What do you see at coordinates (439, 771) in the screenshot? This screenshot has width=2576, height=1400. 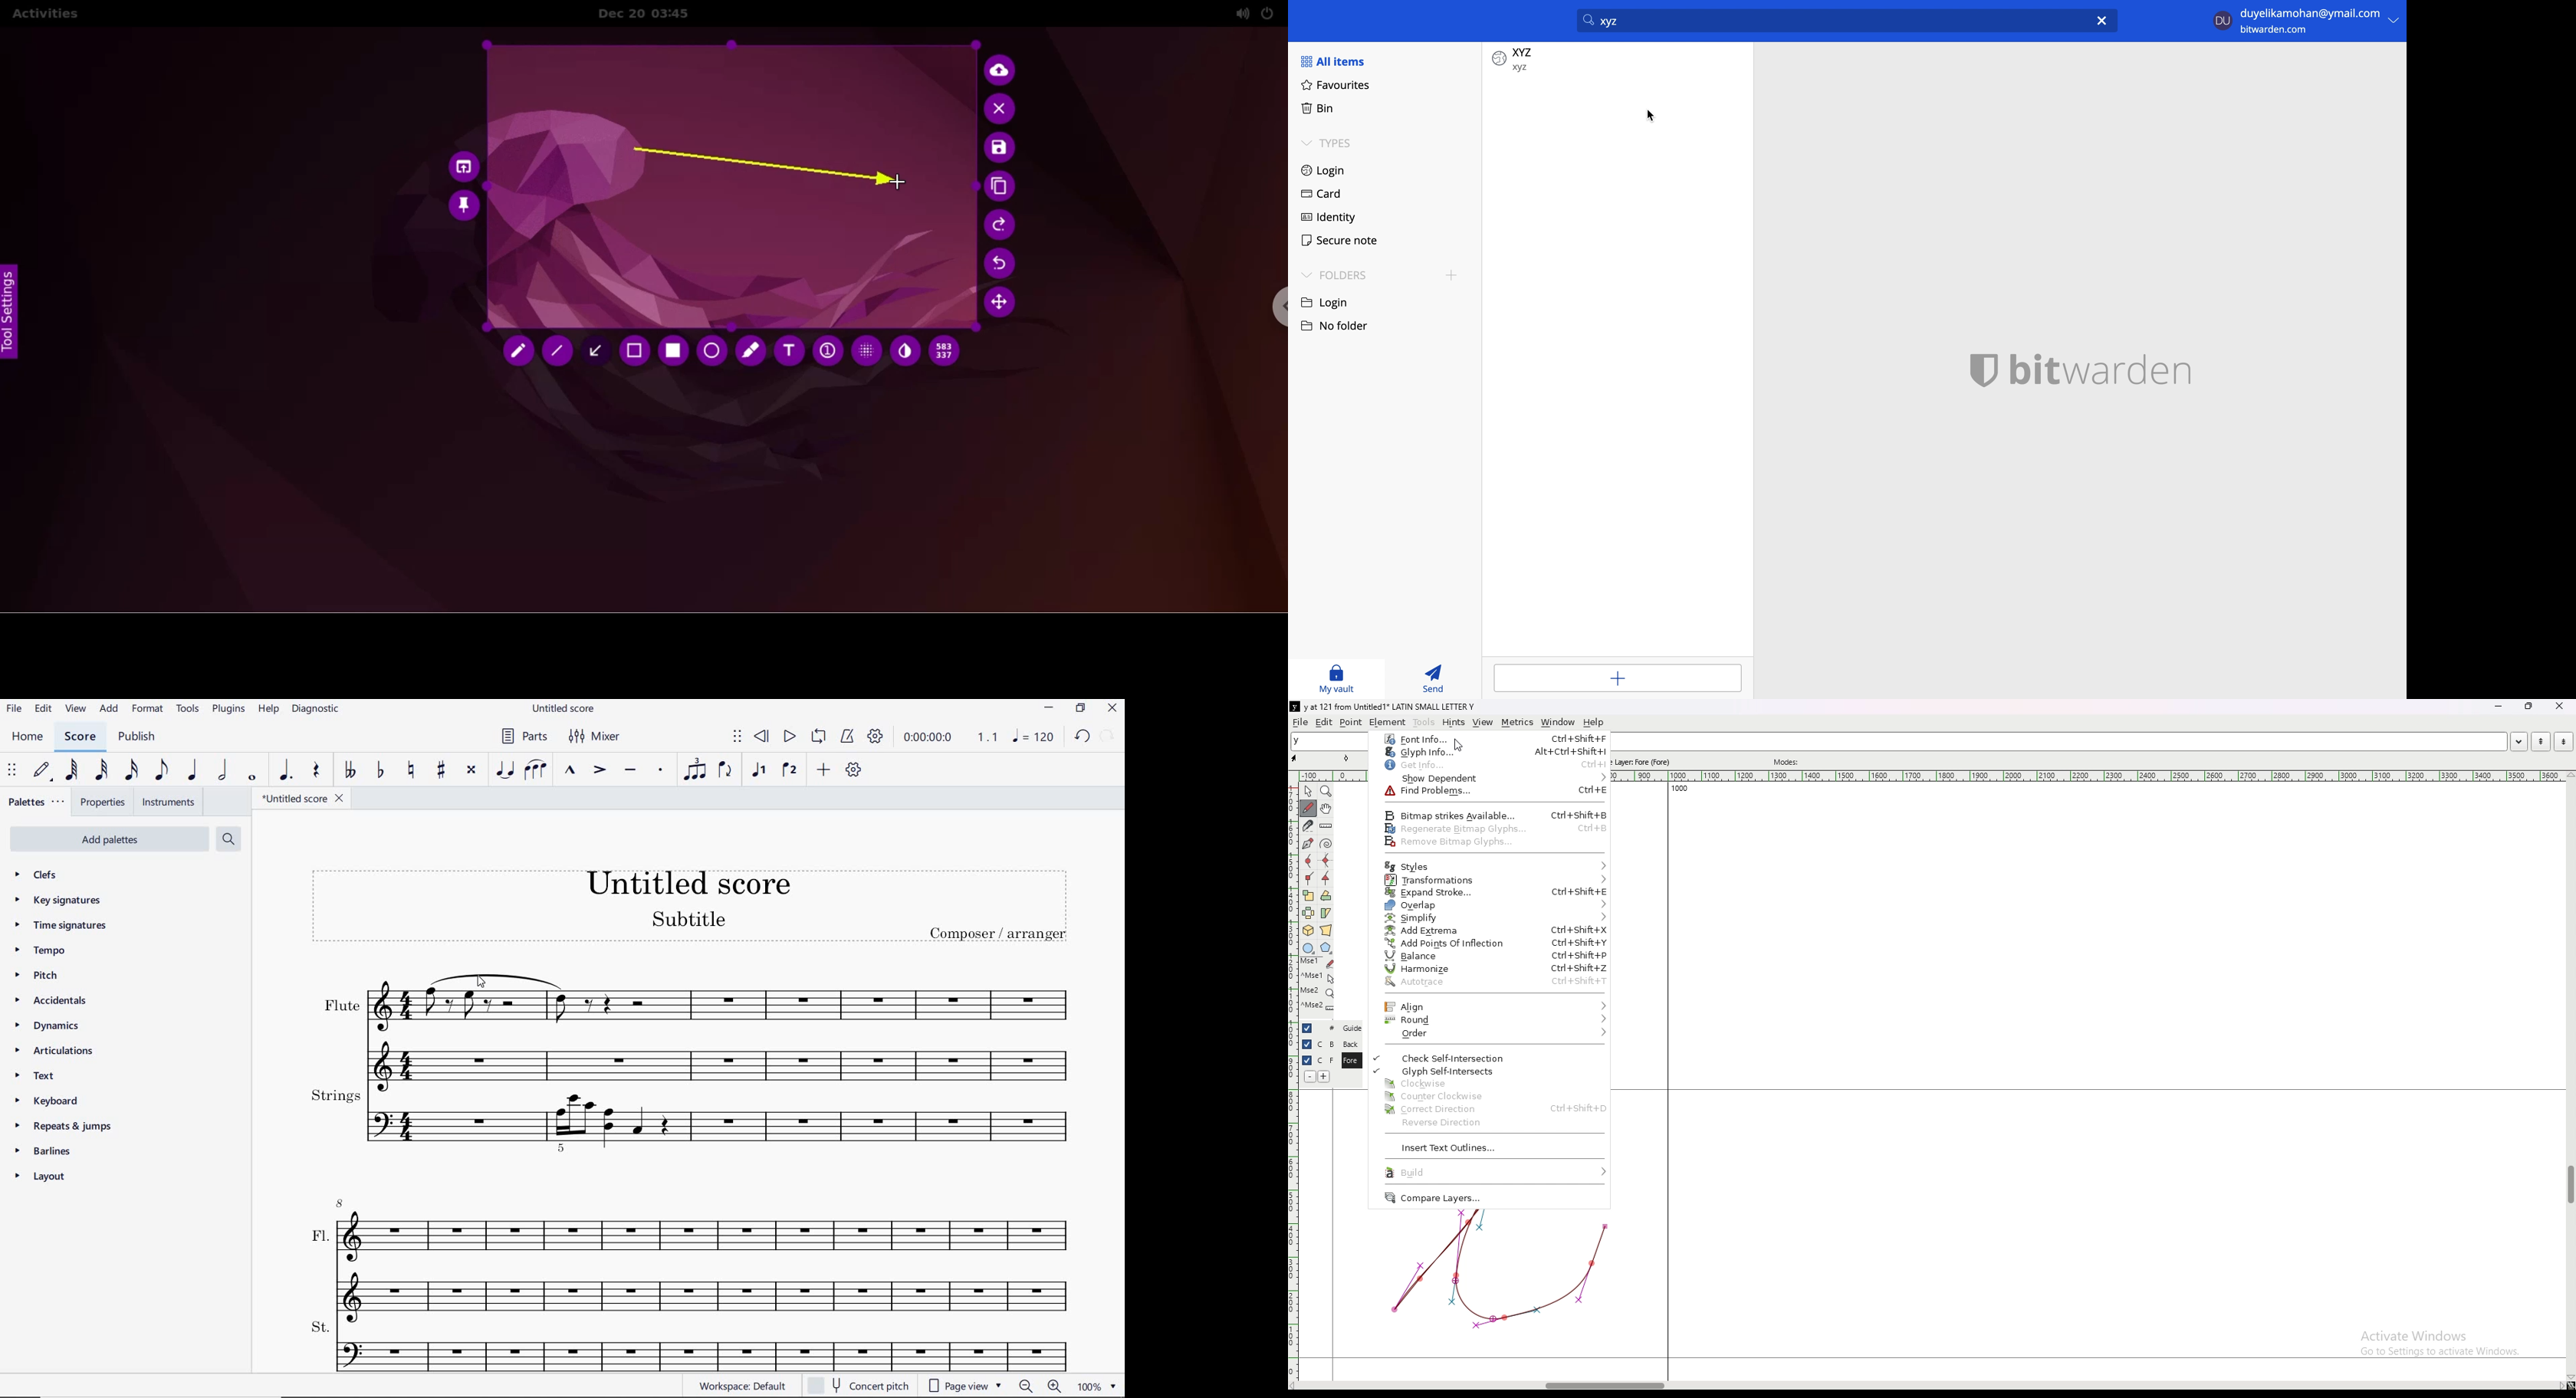 I see `TOGGLE SHARP` at bounding box center [439, 771].